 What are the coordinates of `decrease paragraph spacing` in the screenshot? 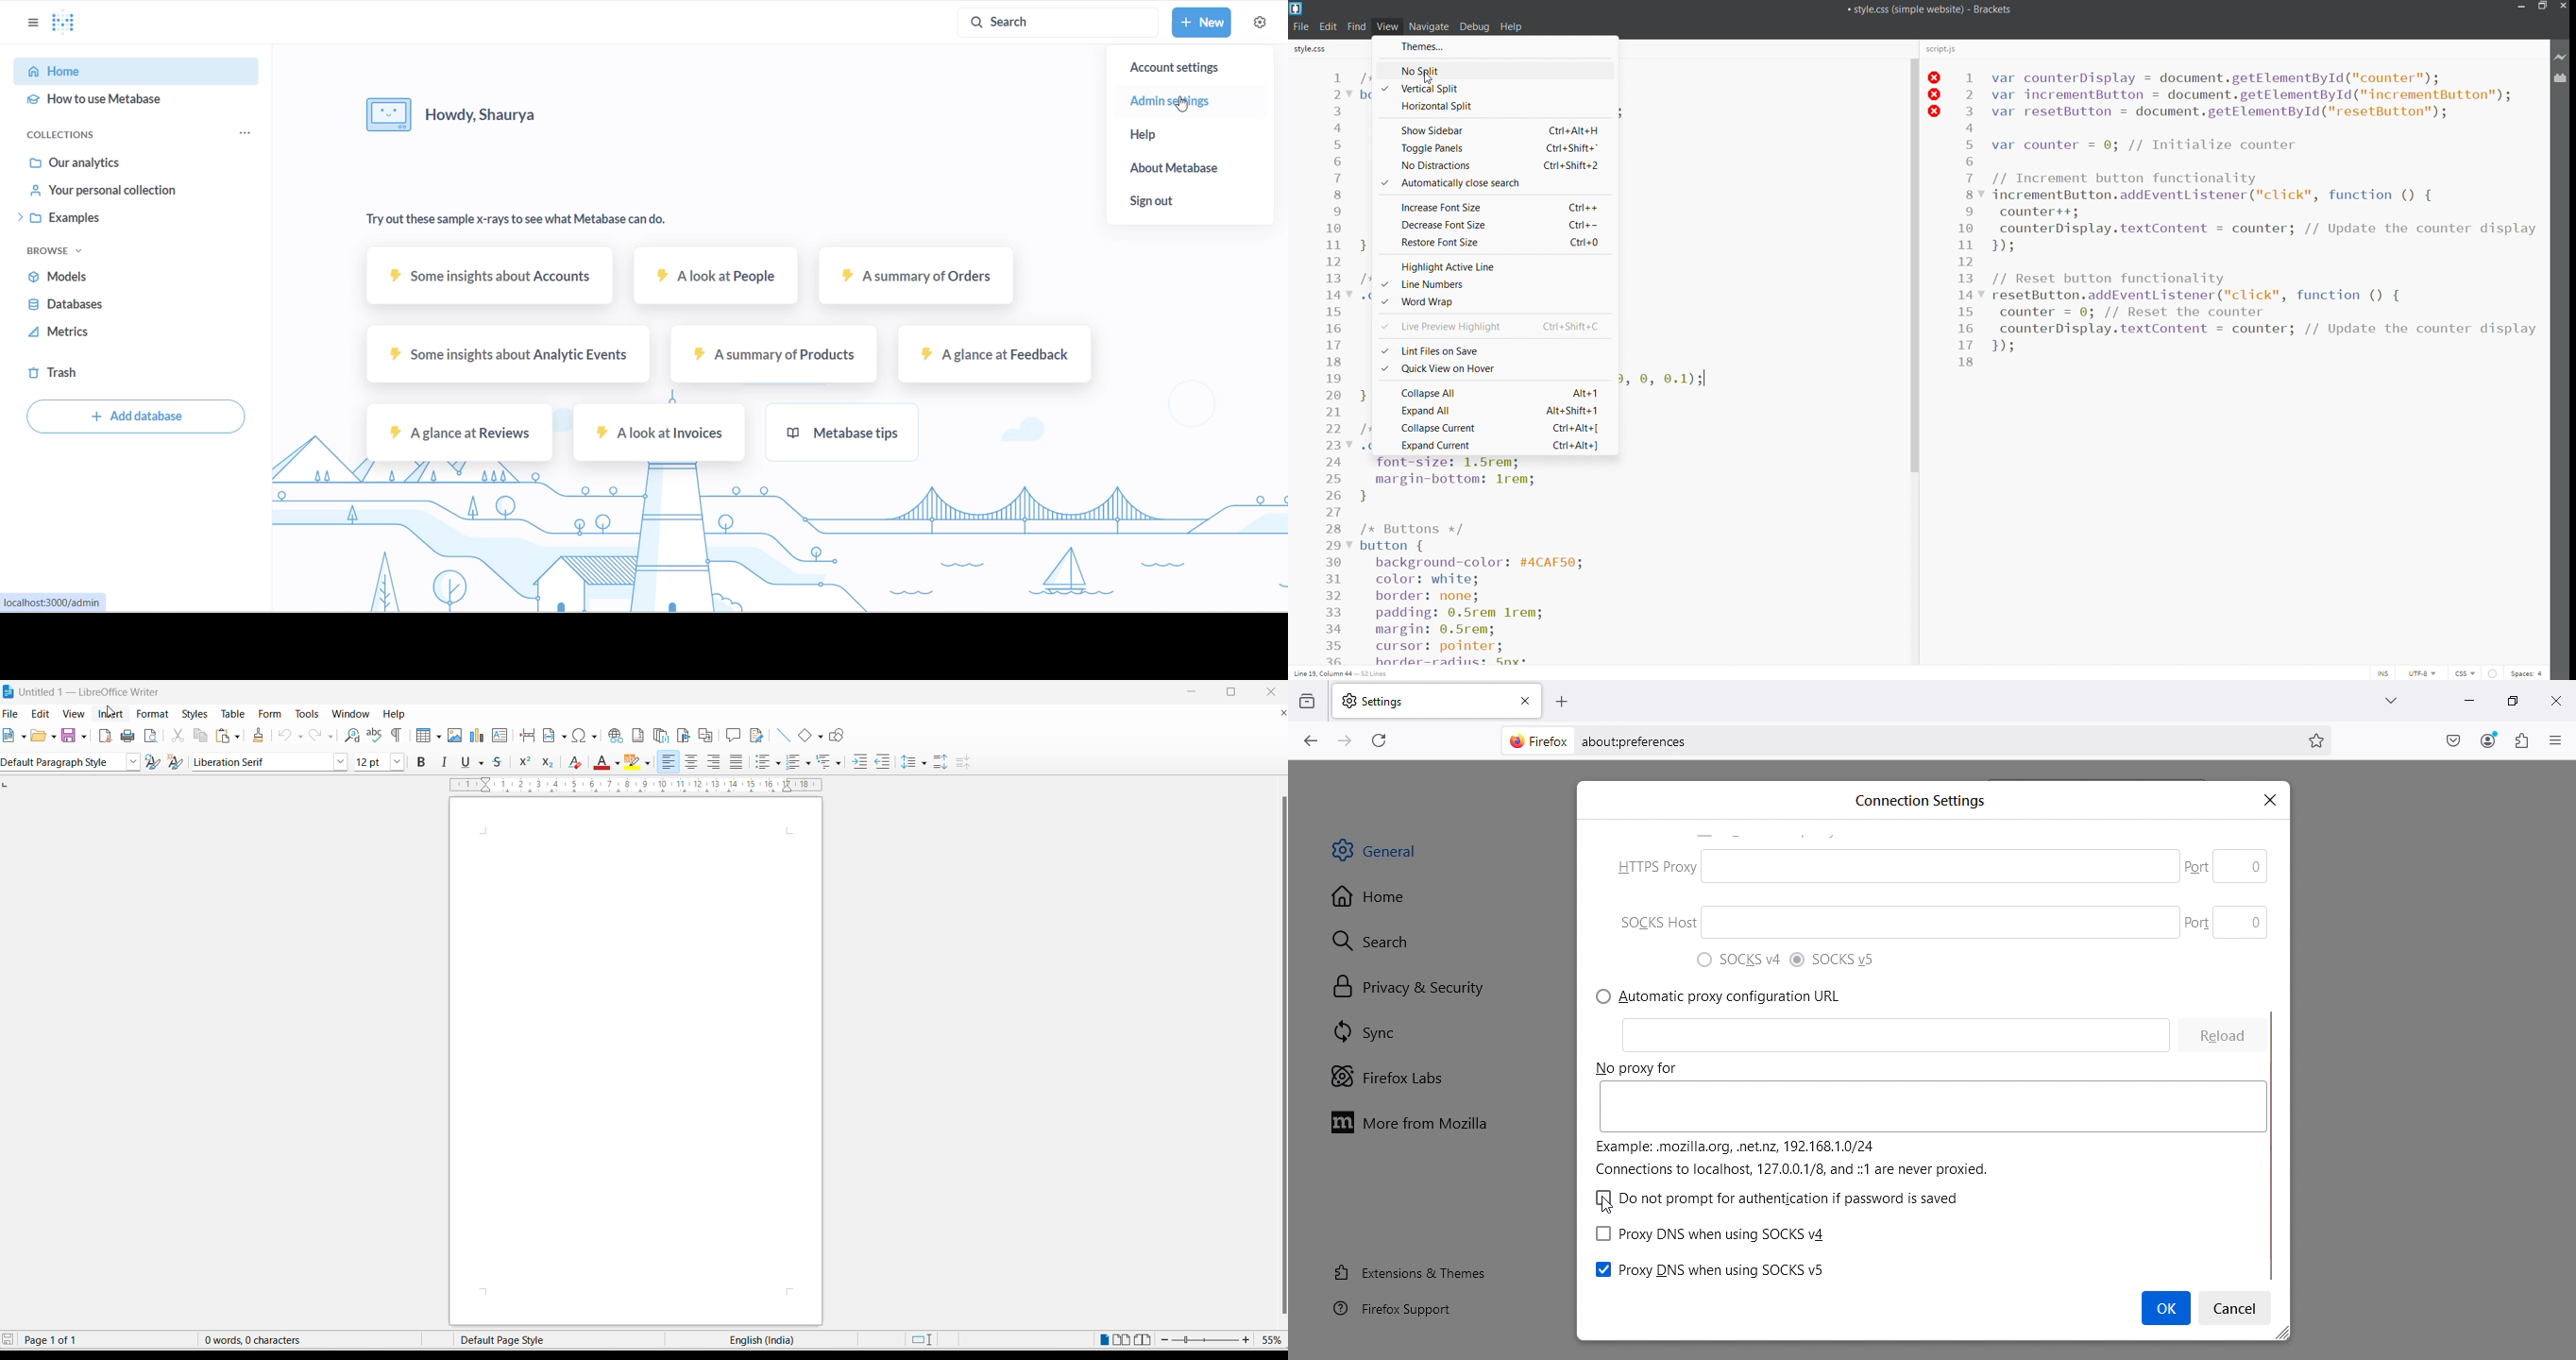 It's located at (962, 763).